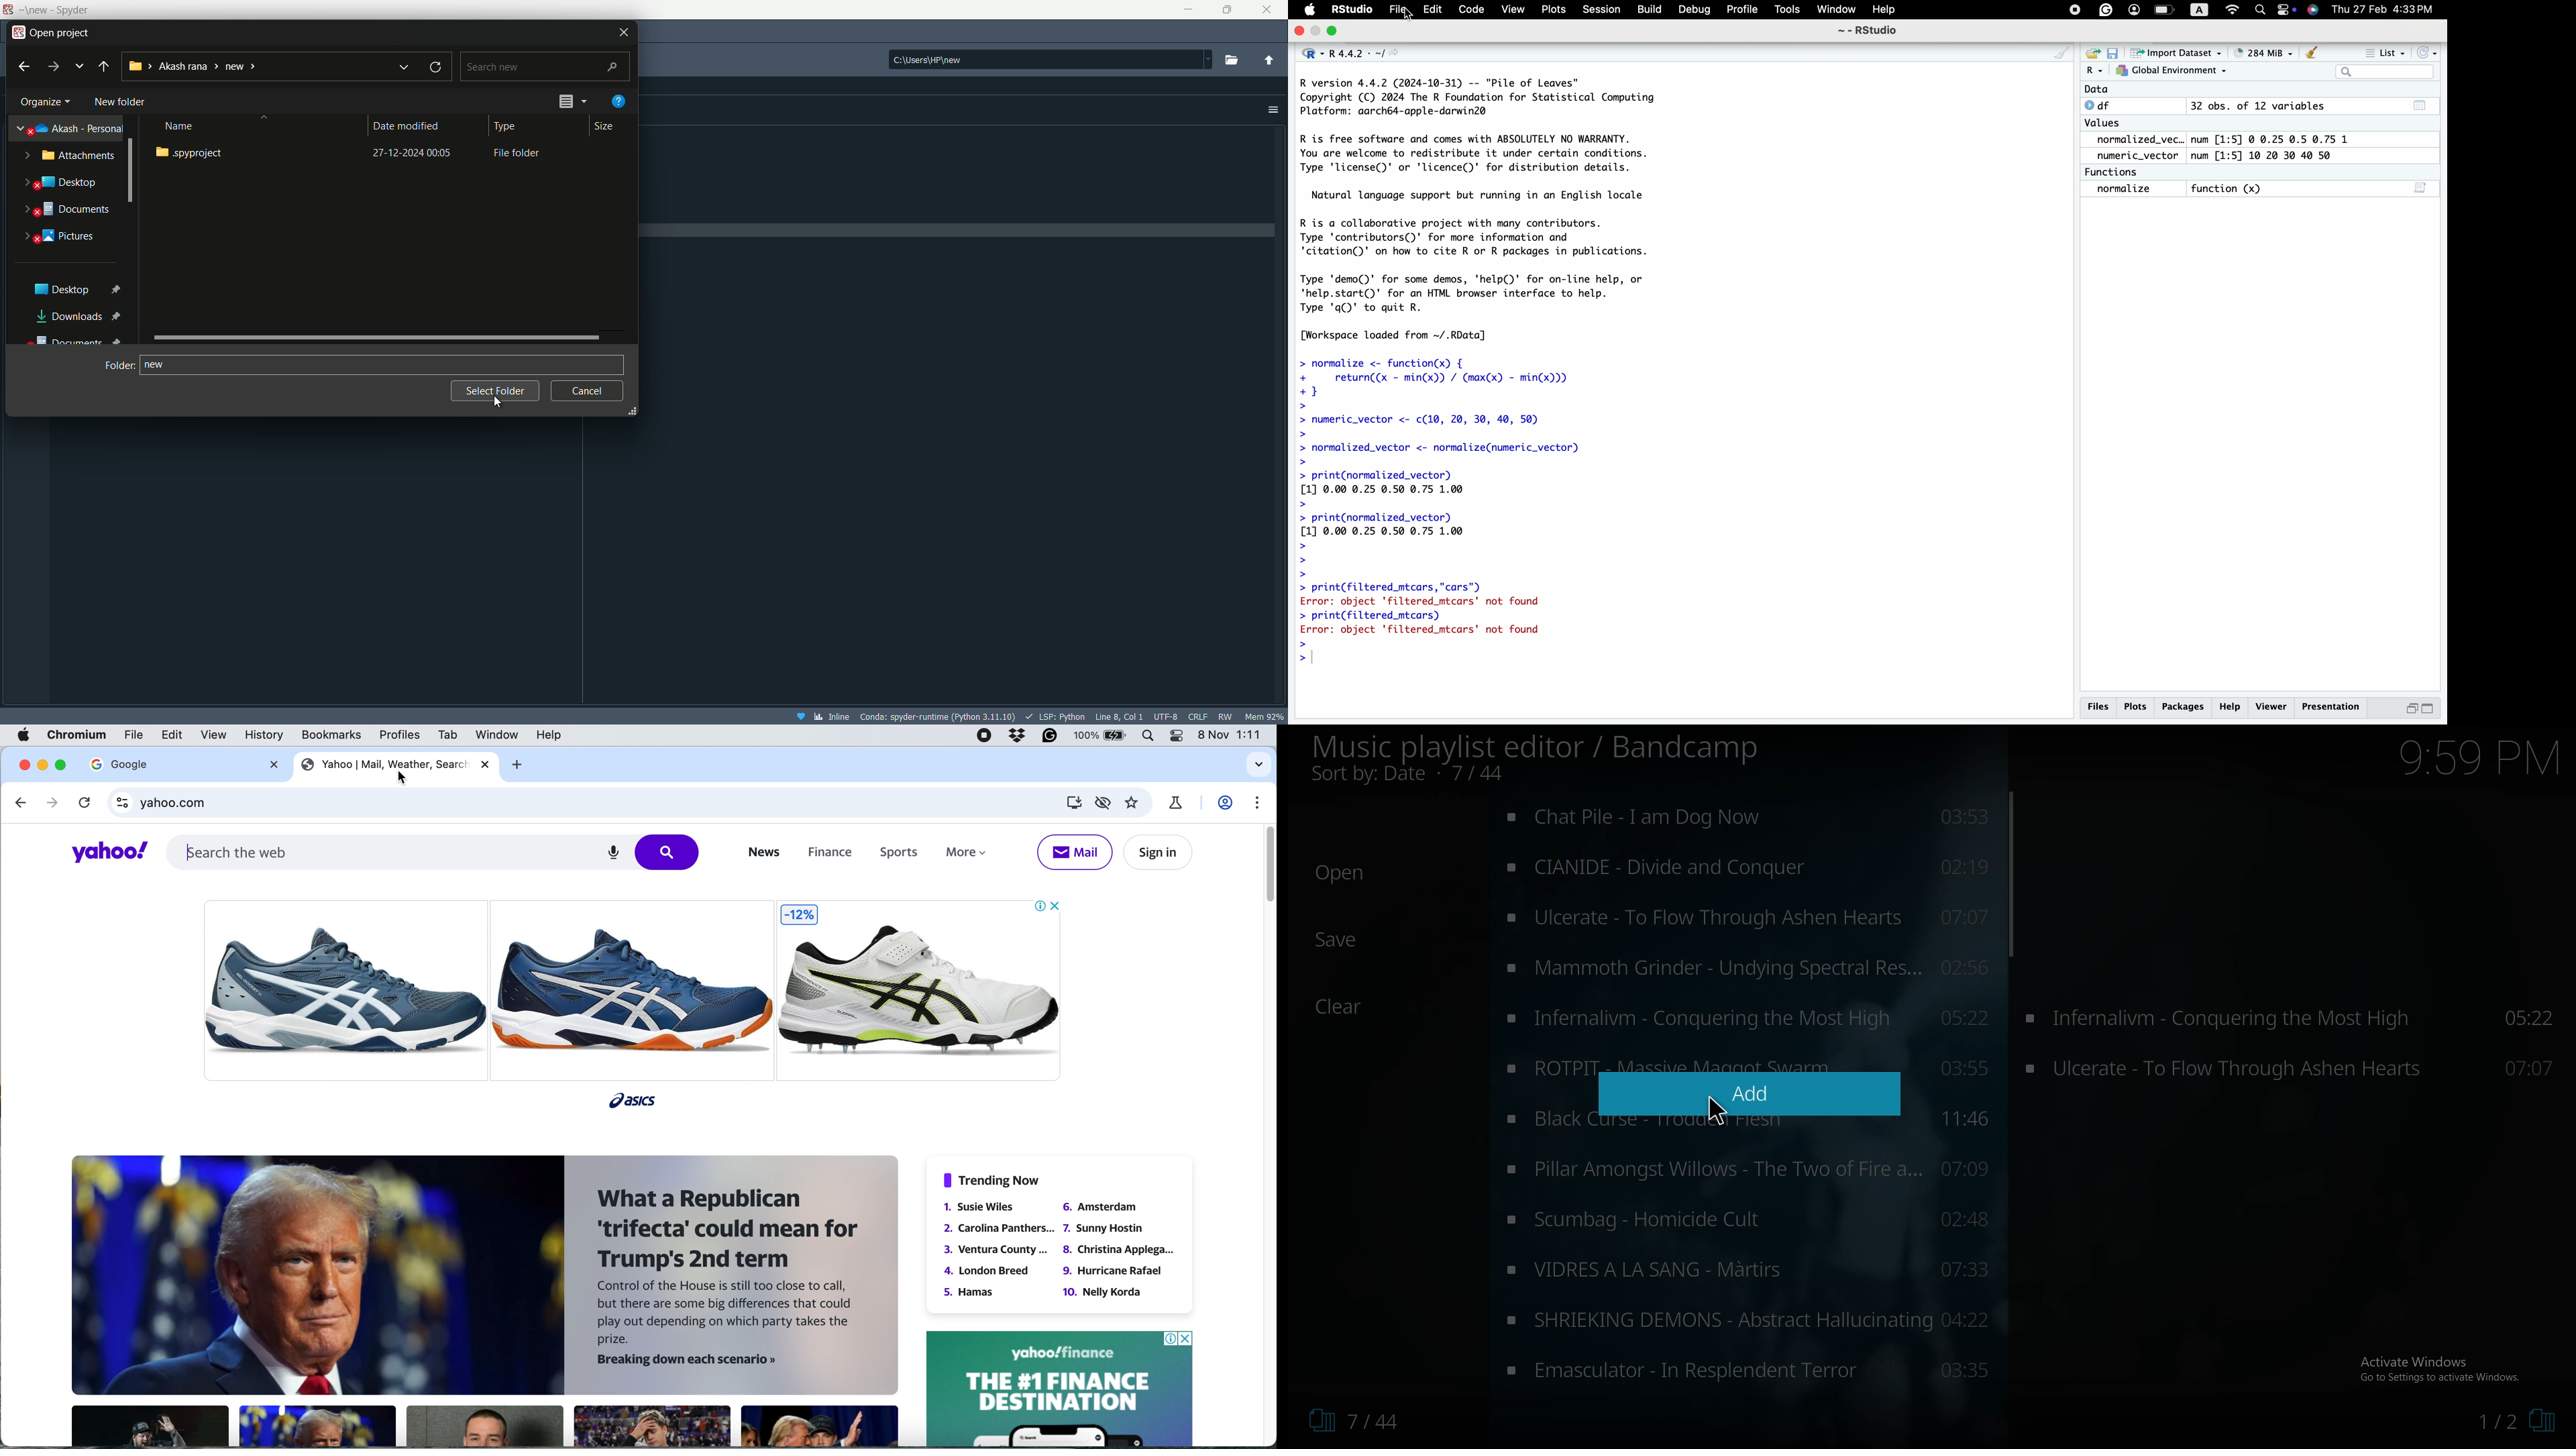  I want to click on num [1:5] 10 20 30 40 50, so click(2271, 155).